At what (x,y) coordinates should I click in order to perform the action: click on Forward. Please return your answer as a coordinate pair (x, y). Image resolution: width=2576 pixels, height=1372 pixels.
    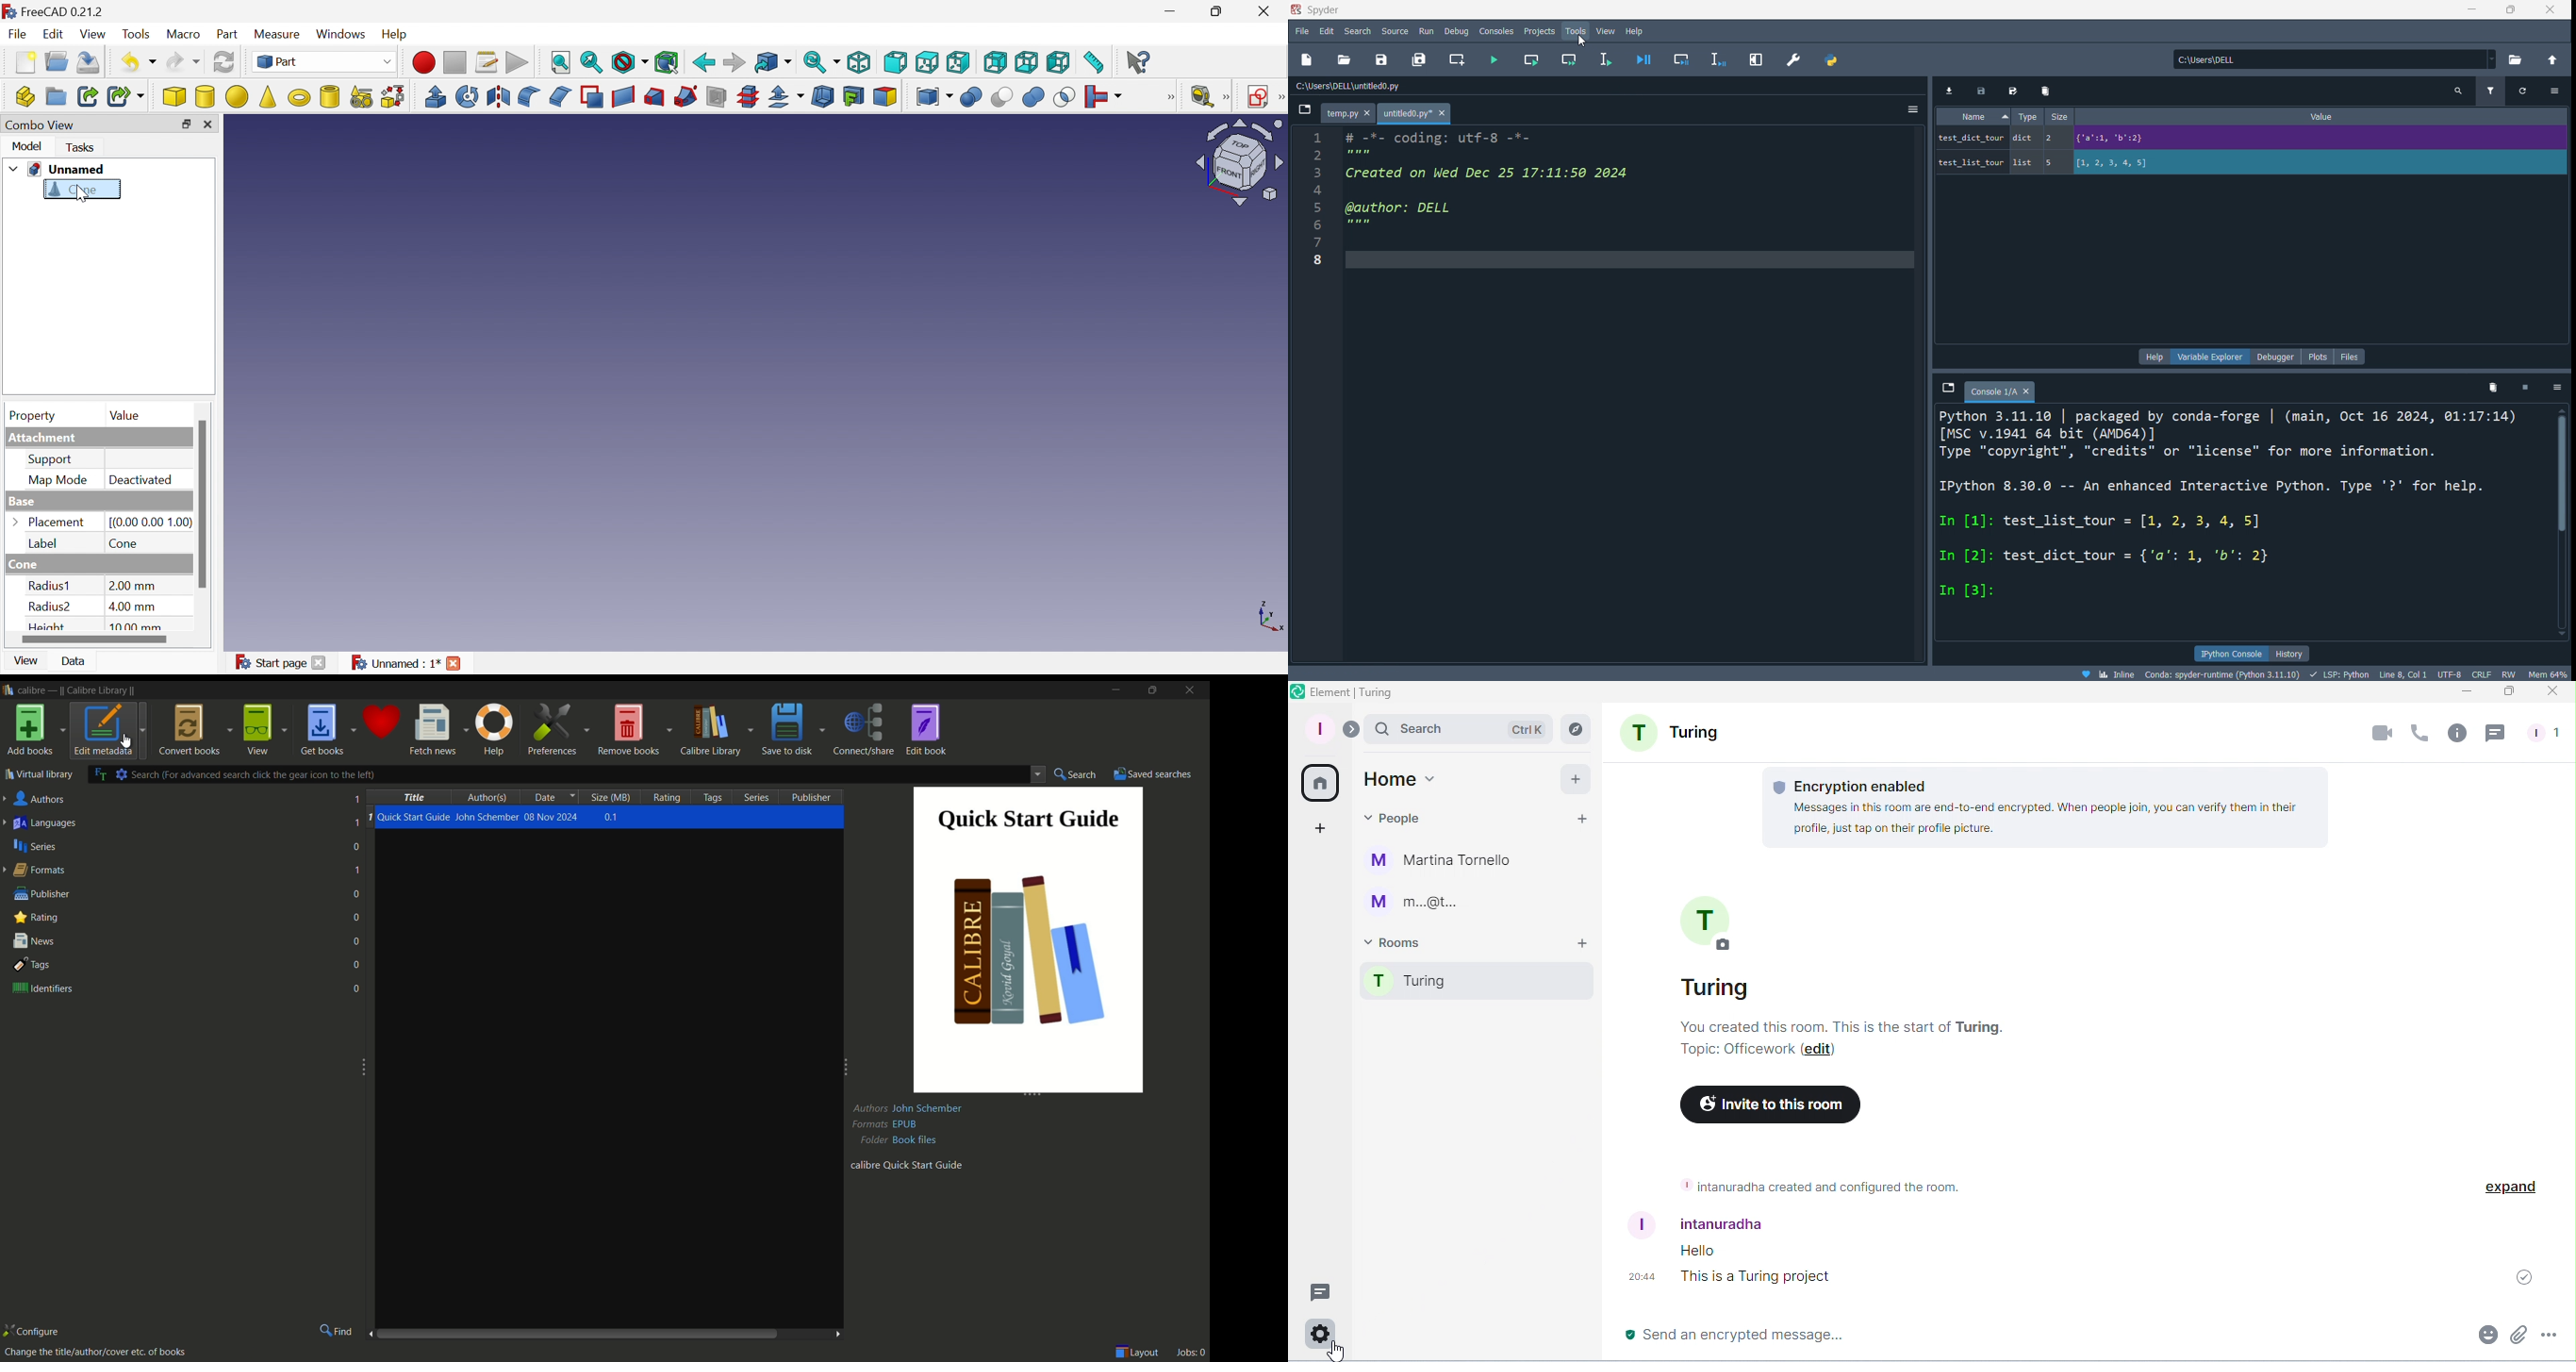
    Looking at the image, I should click on (735, 60).